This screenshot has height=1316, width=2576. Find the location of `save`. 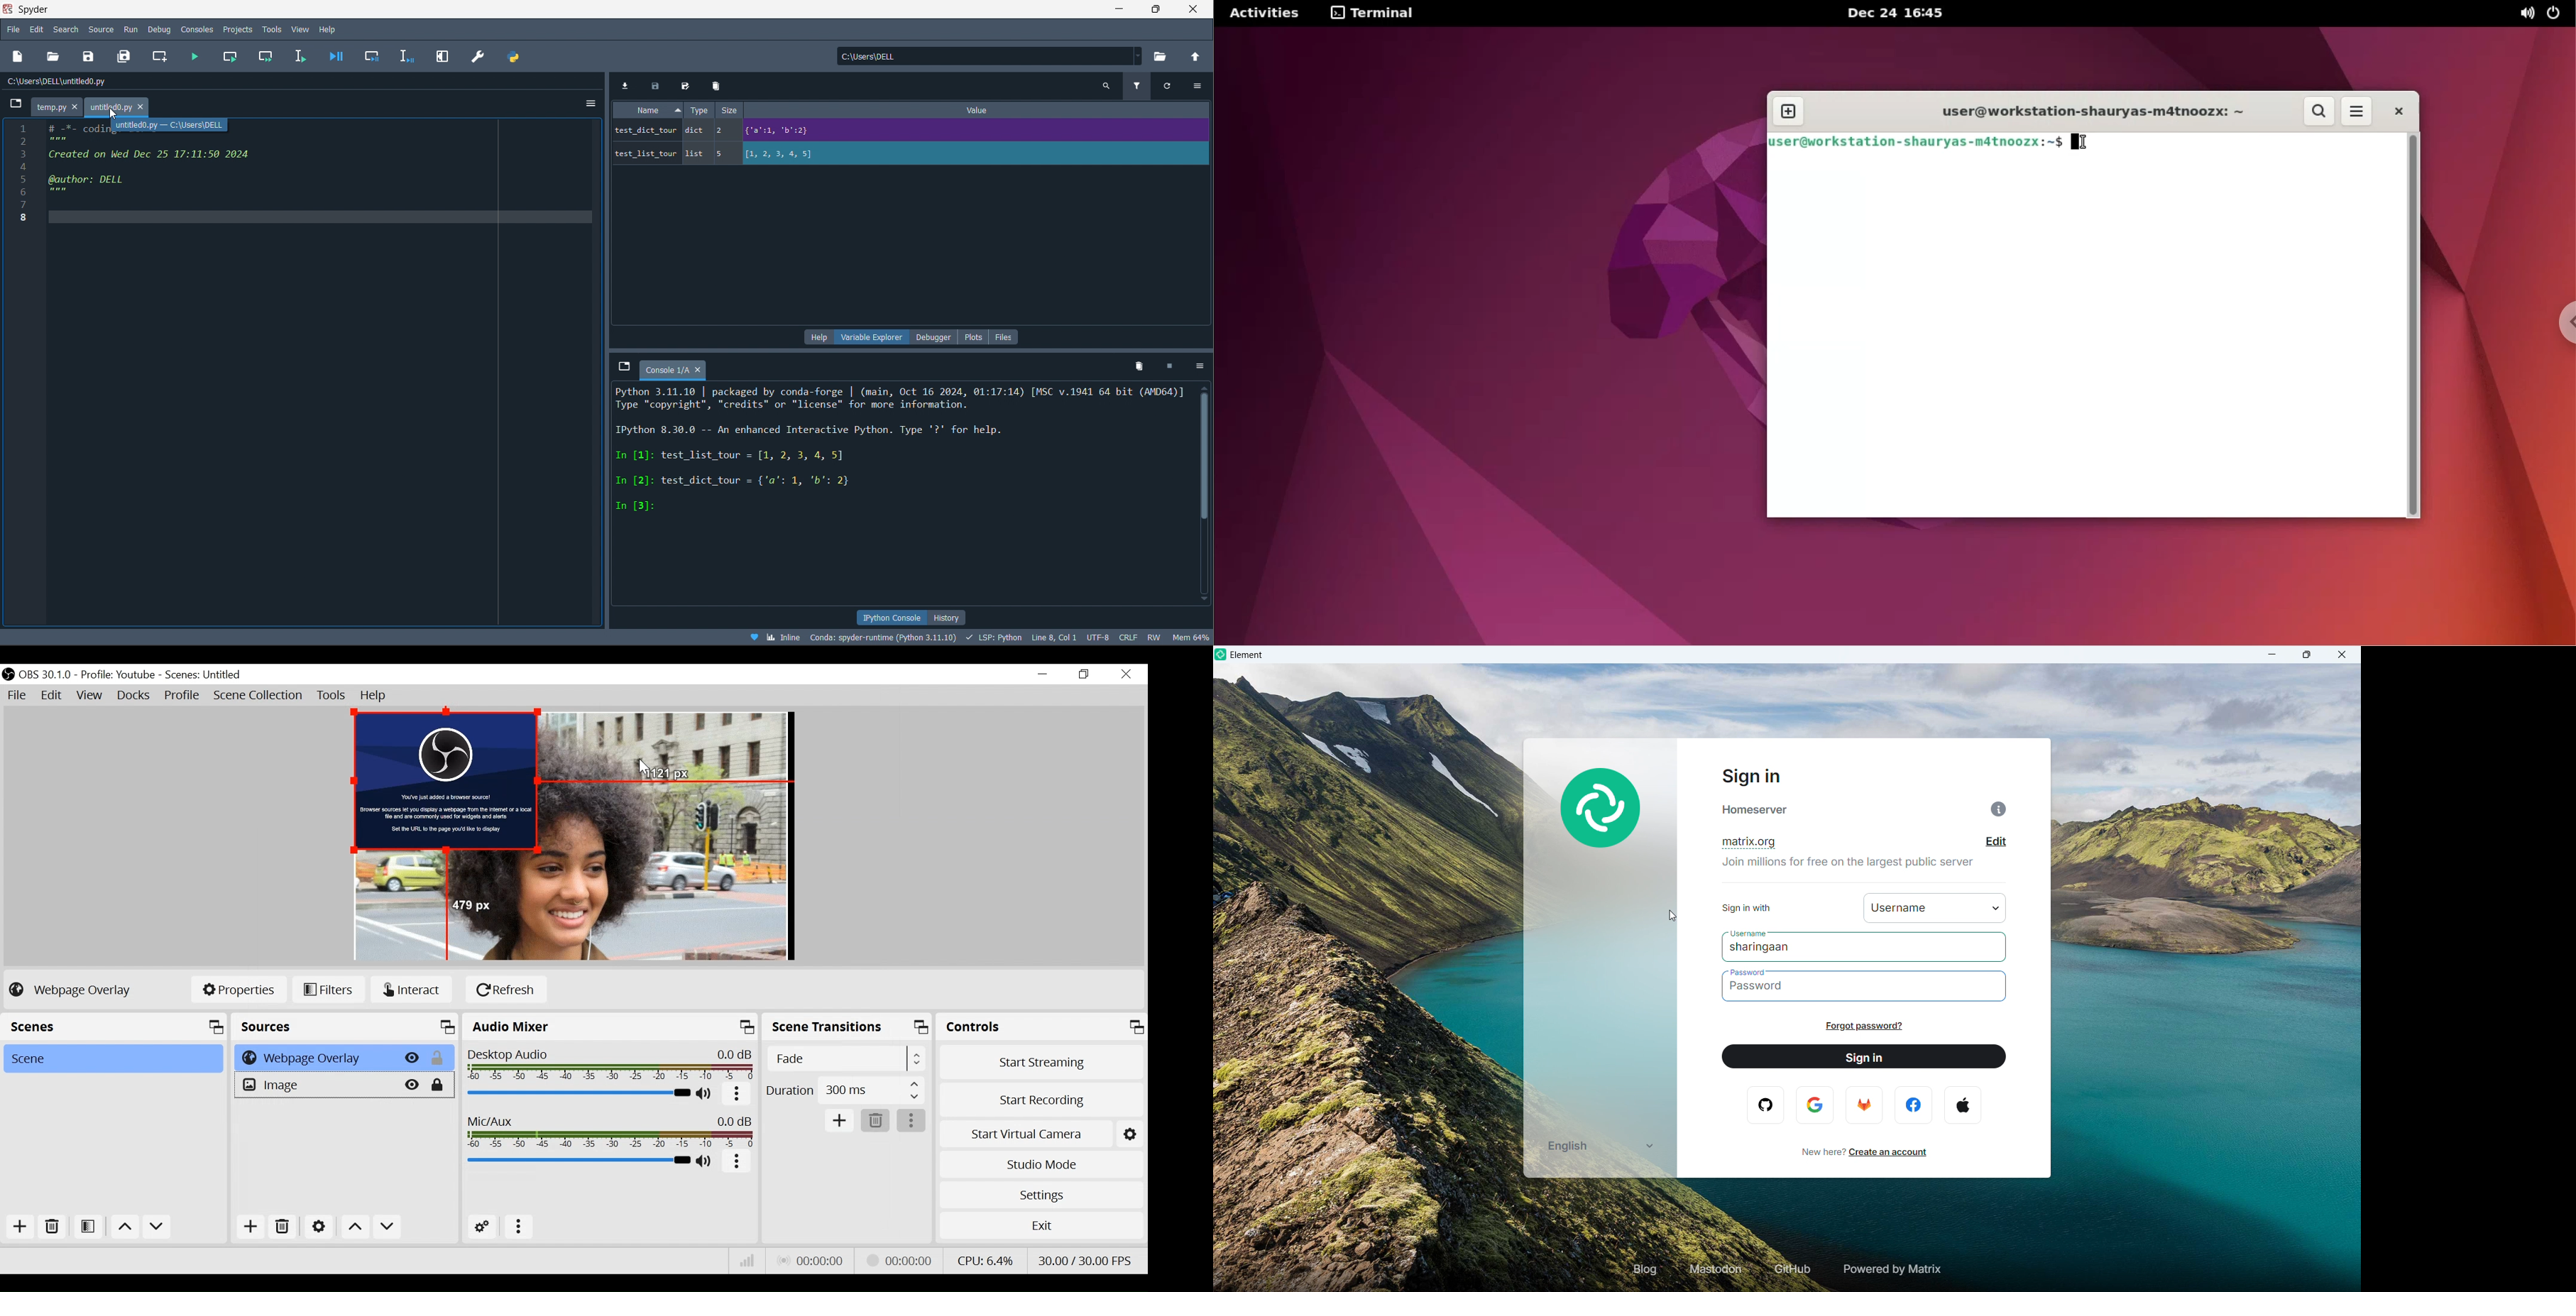

save is located at coordinates (655, 85).